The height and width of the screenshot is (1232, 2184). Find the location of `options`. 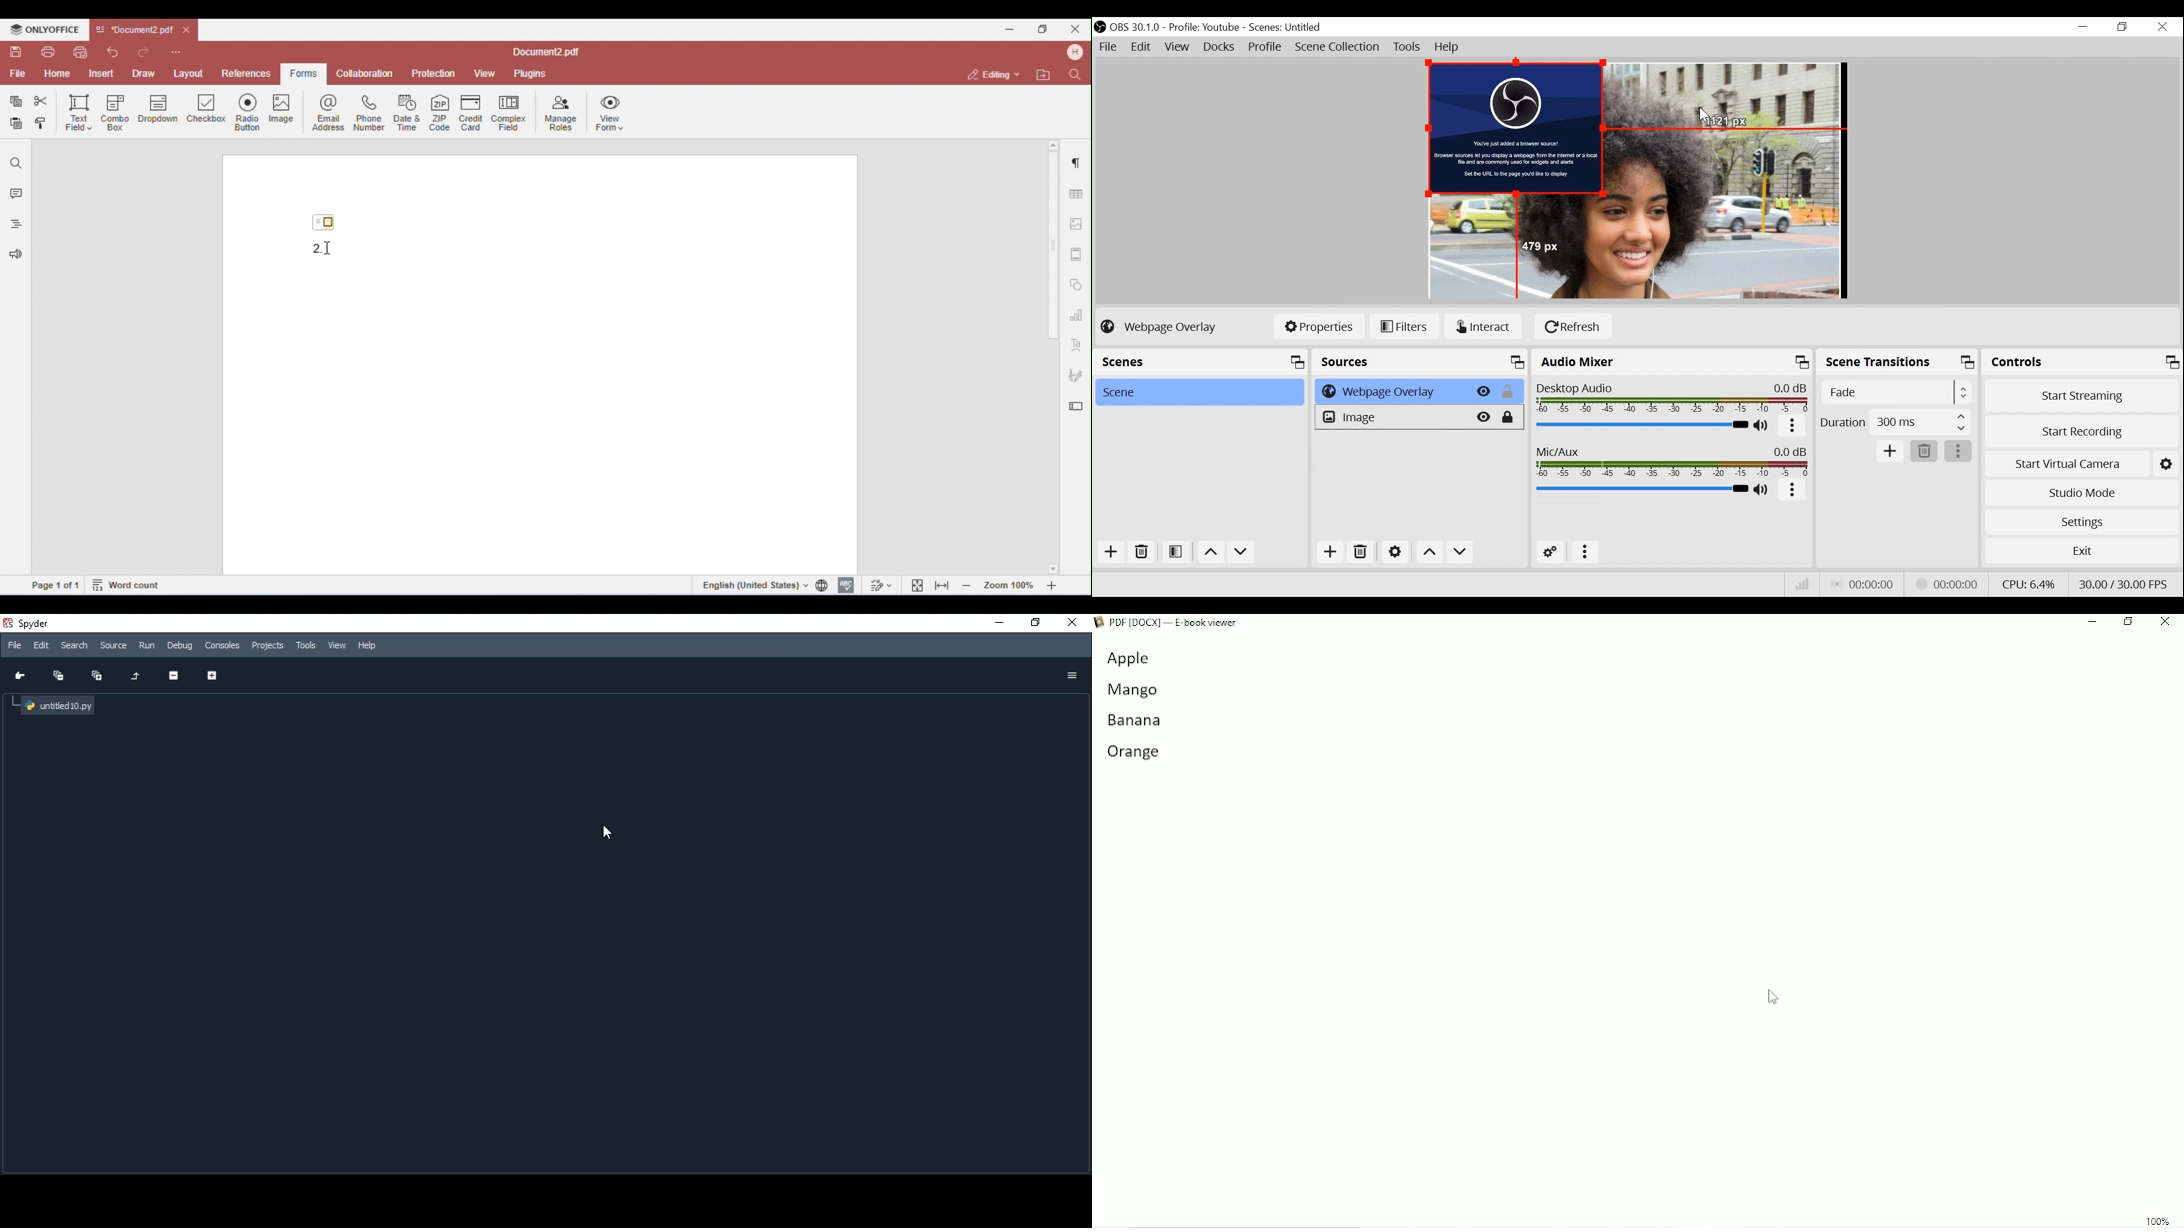

options is located at coordinates (1071, 676).